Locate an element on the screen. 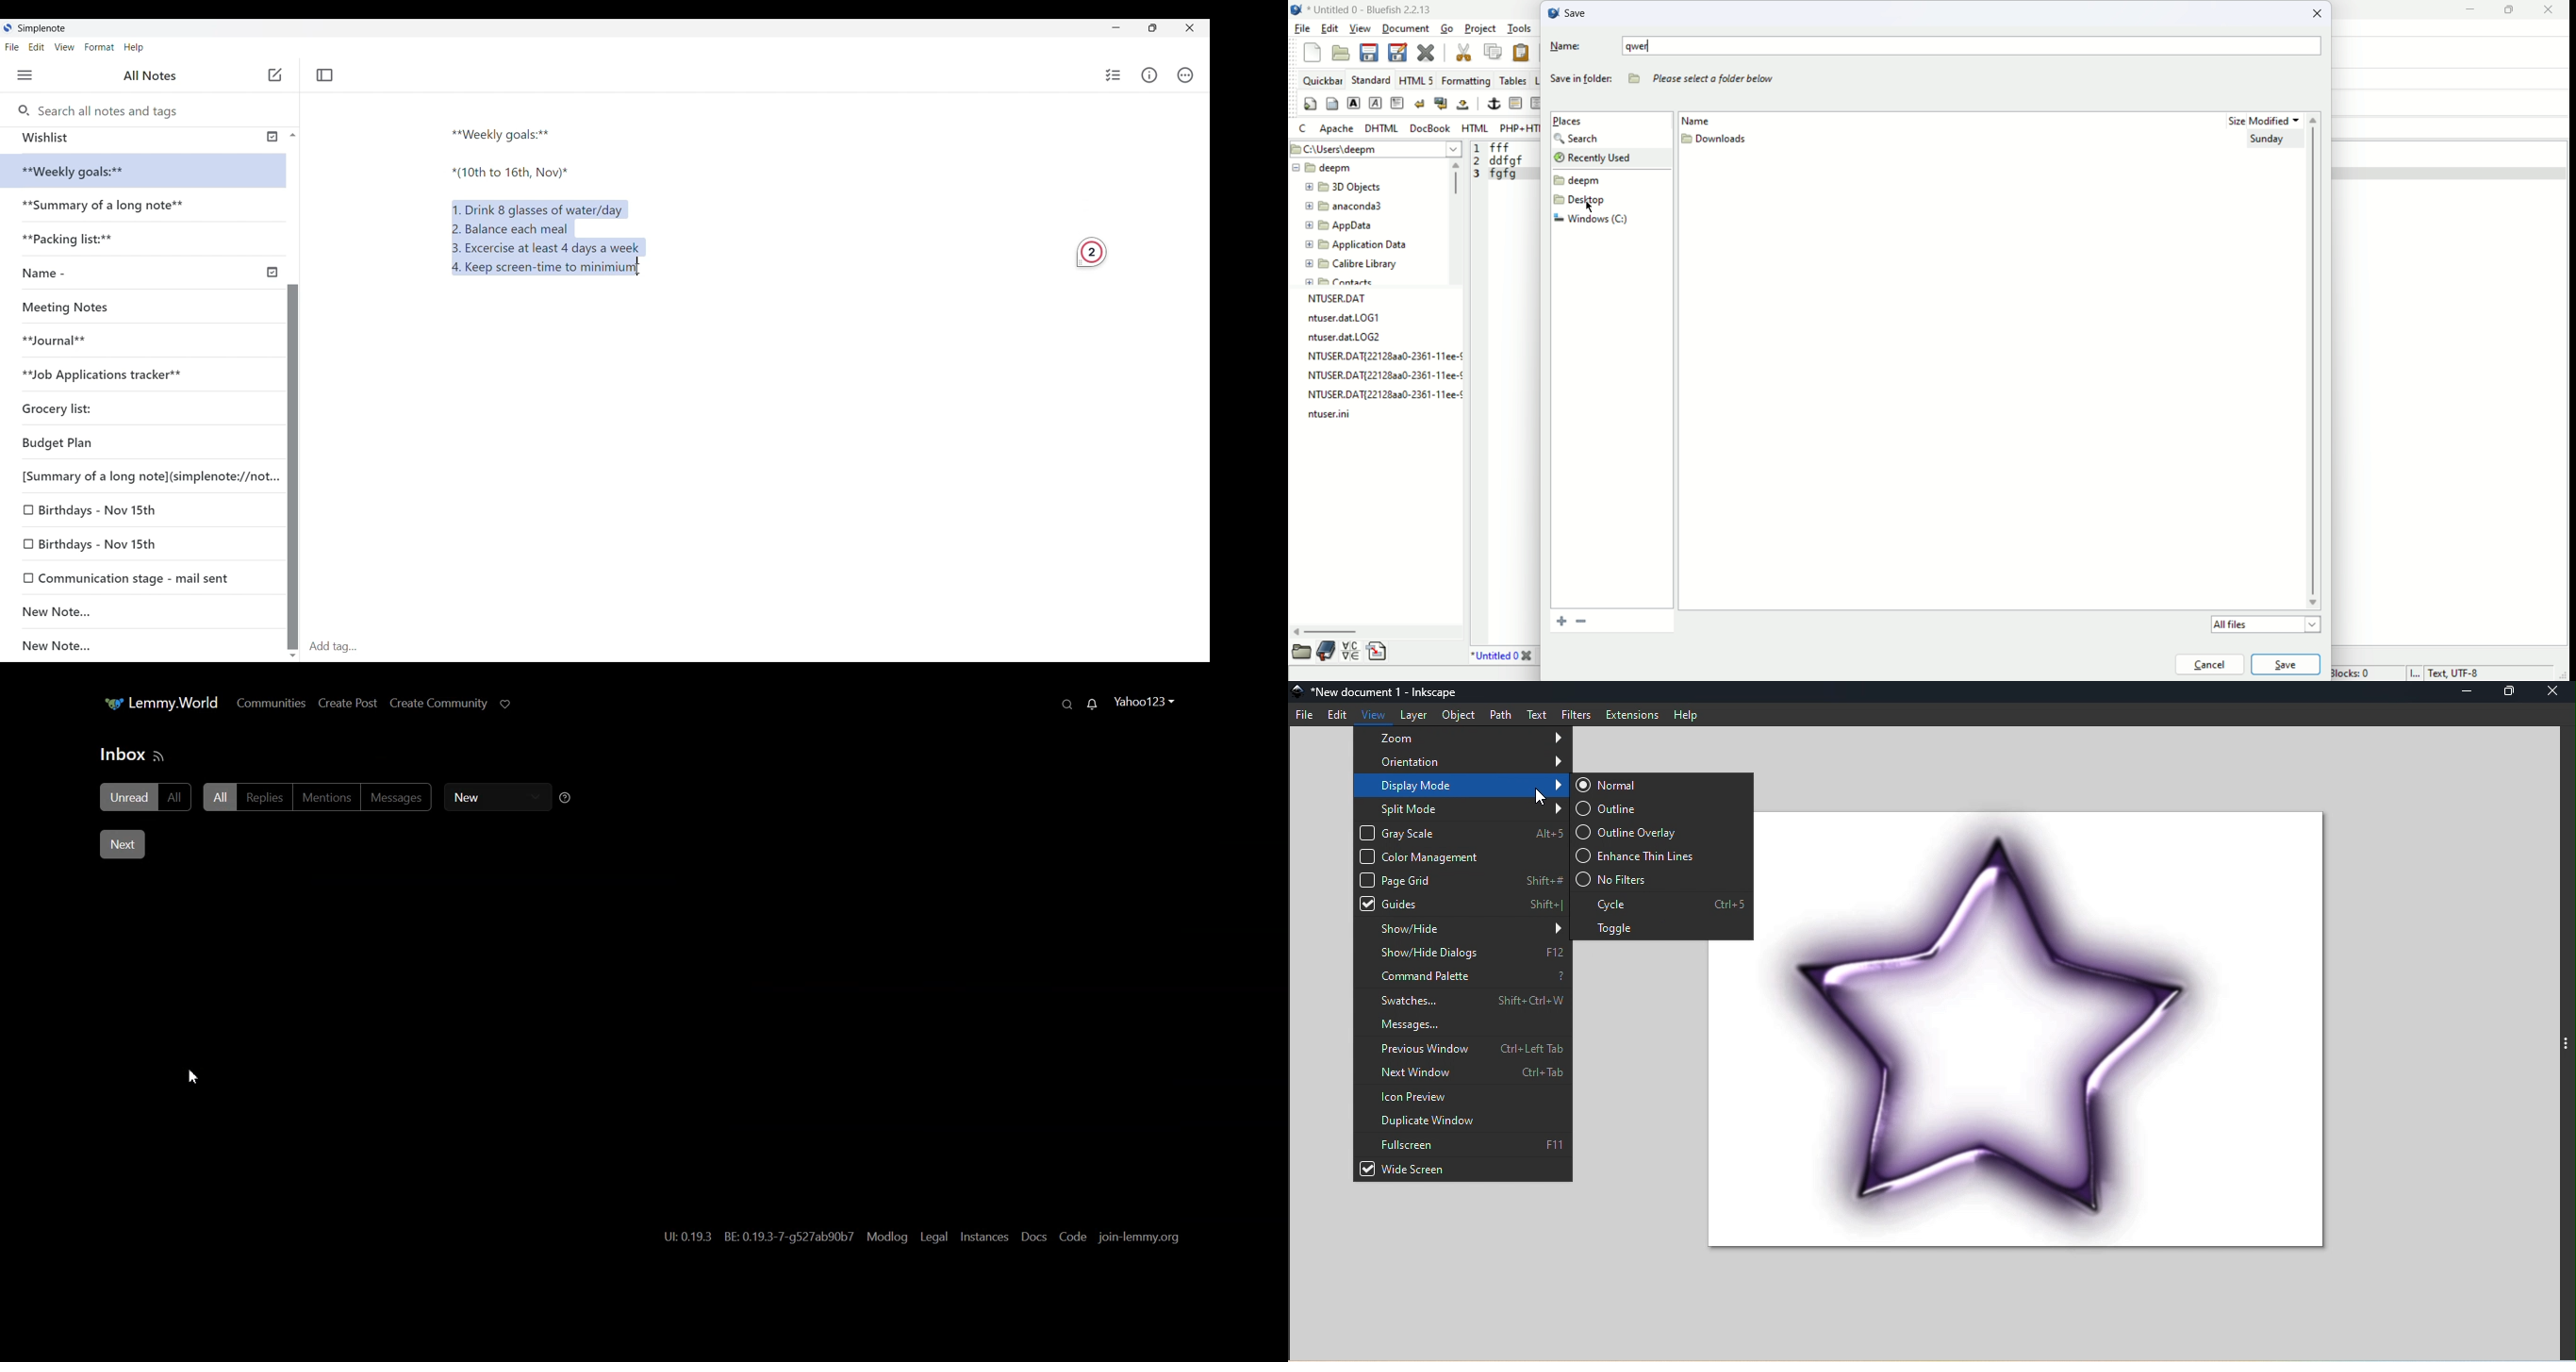  Search all notes and tags is located at coordinates (108, 109).